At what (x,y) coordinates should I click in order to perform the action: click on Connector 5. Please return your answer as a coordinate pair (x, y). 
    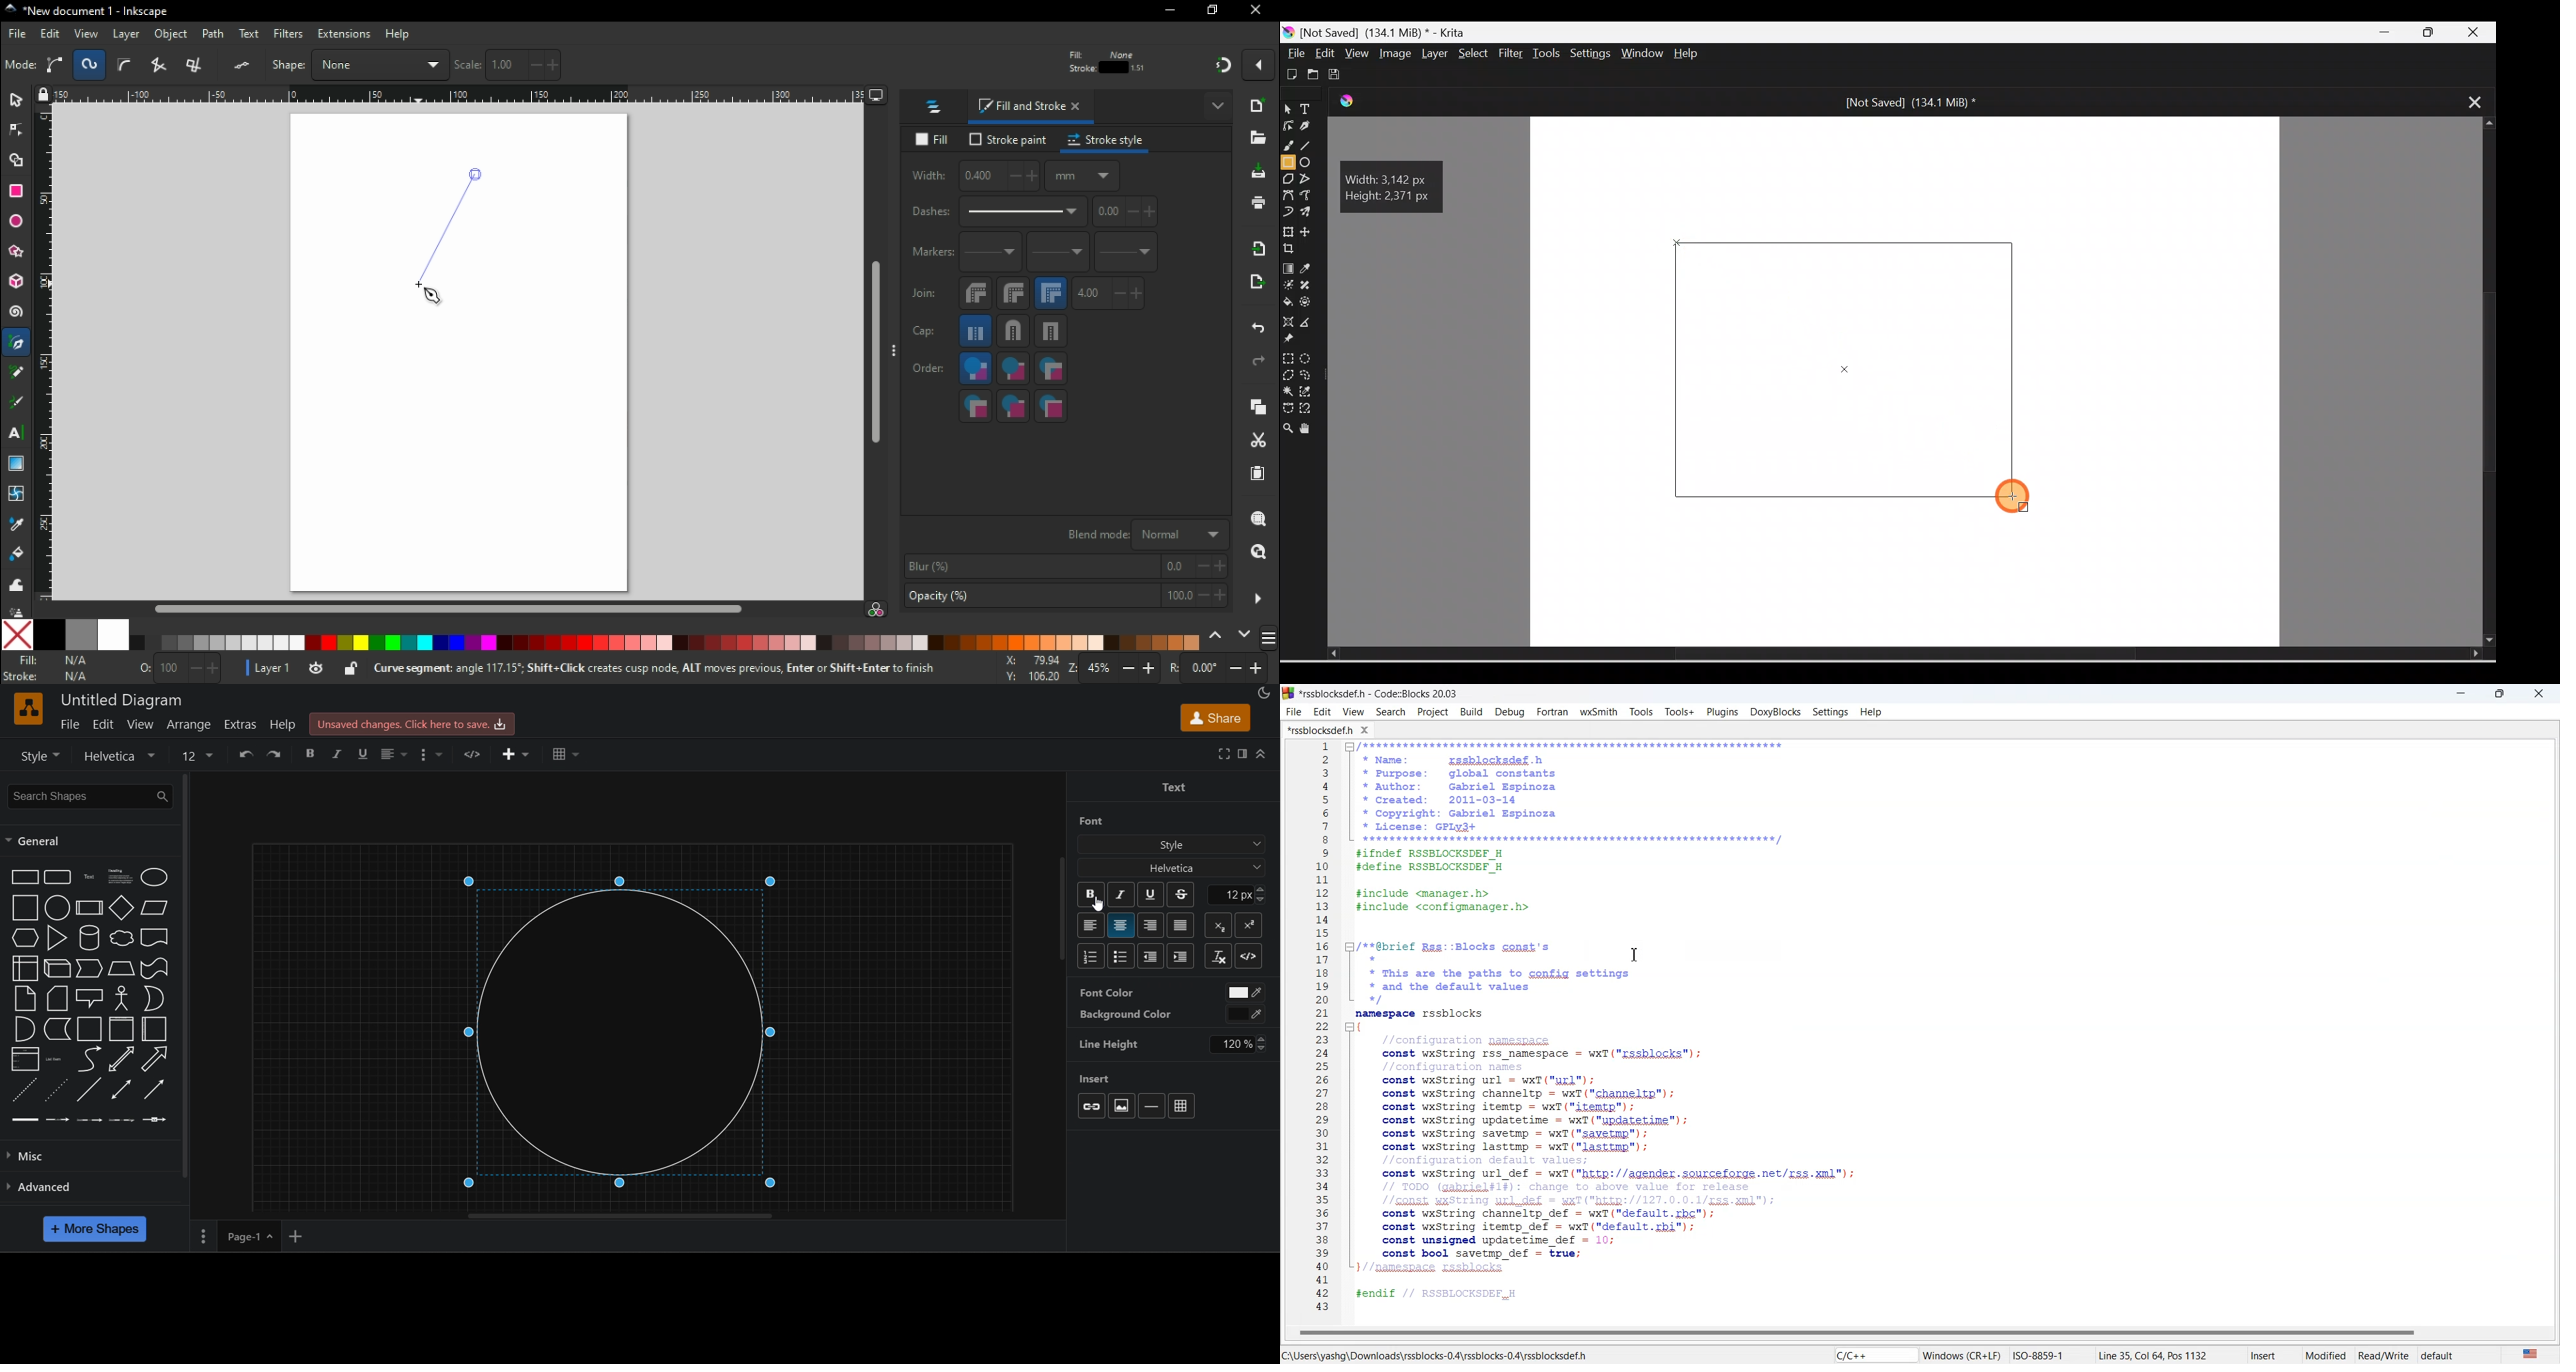
    Looking at the image, I should click on (154, 1120).